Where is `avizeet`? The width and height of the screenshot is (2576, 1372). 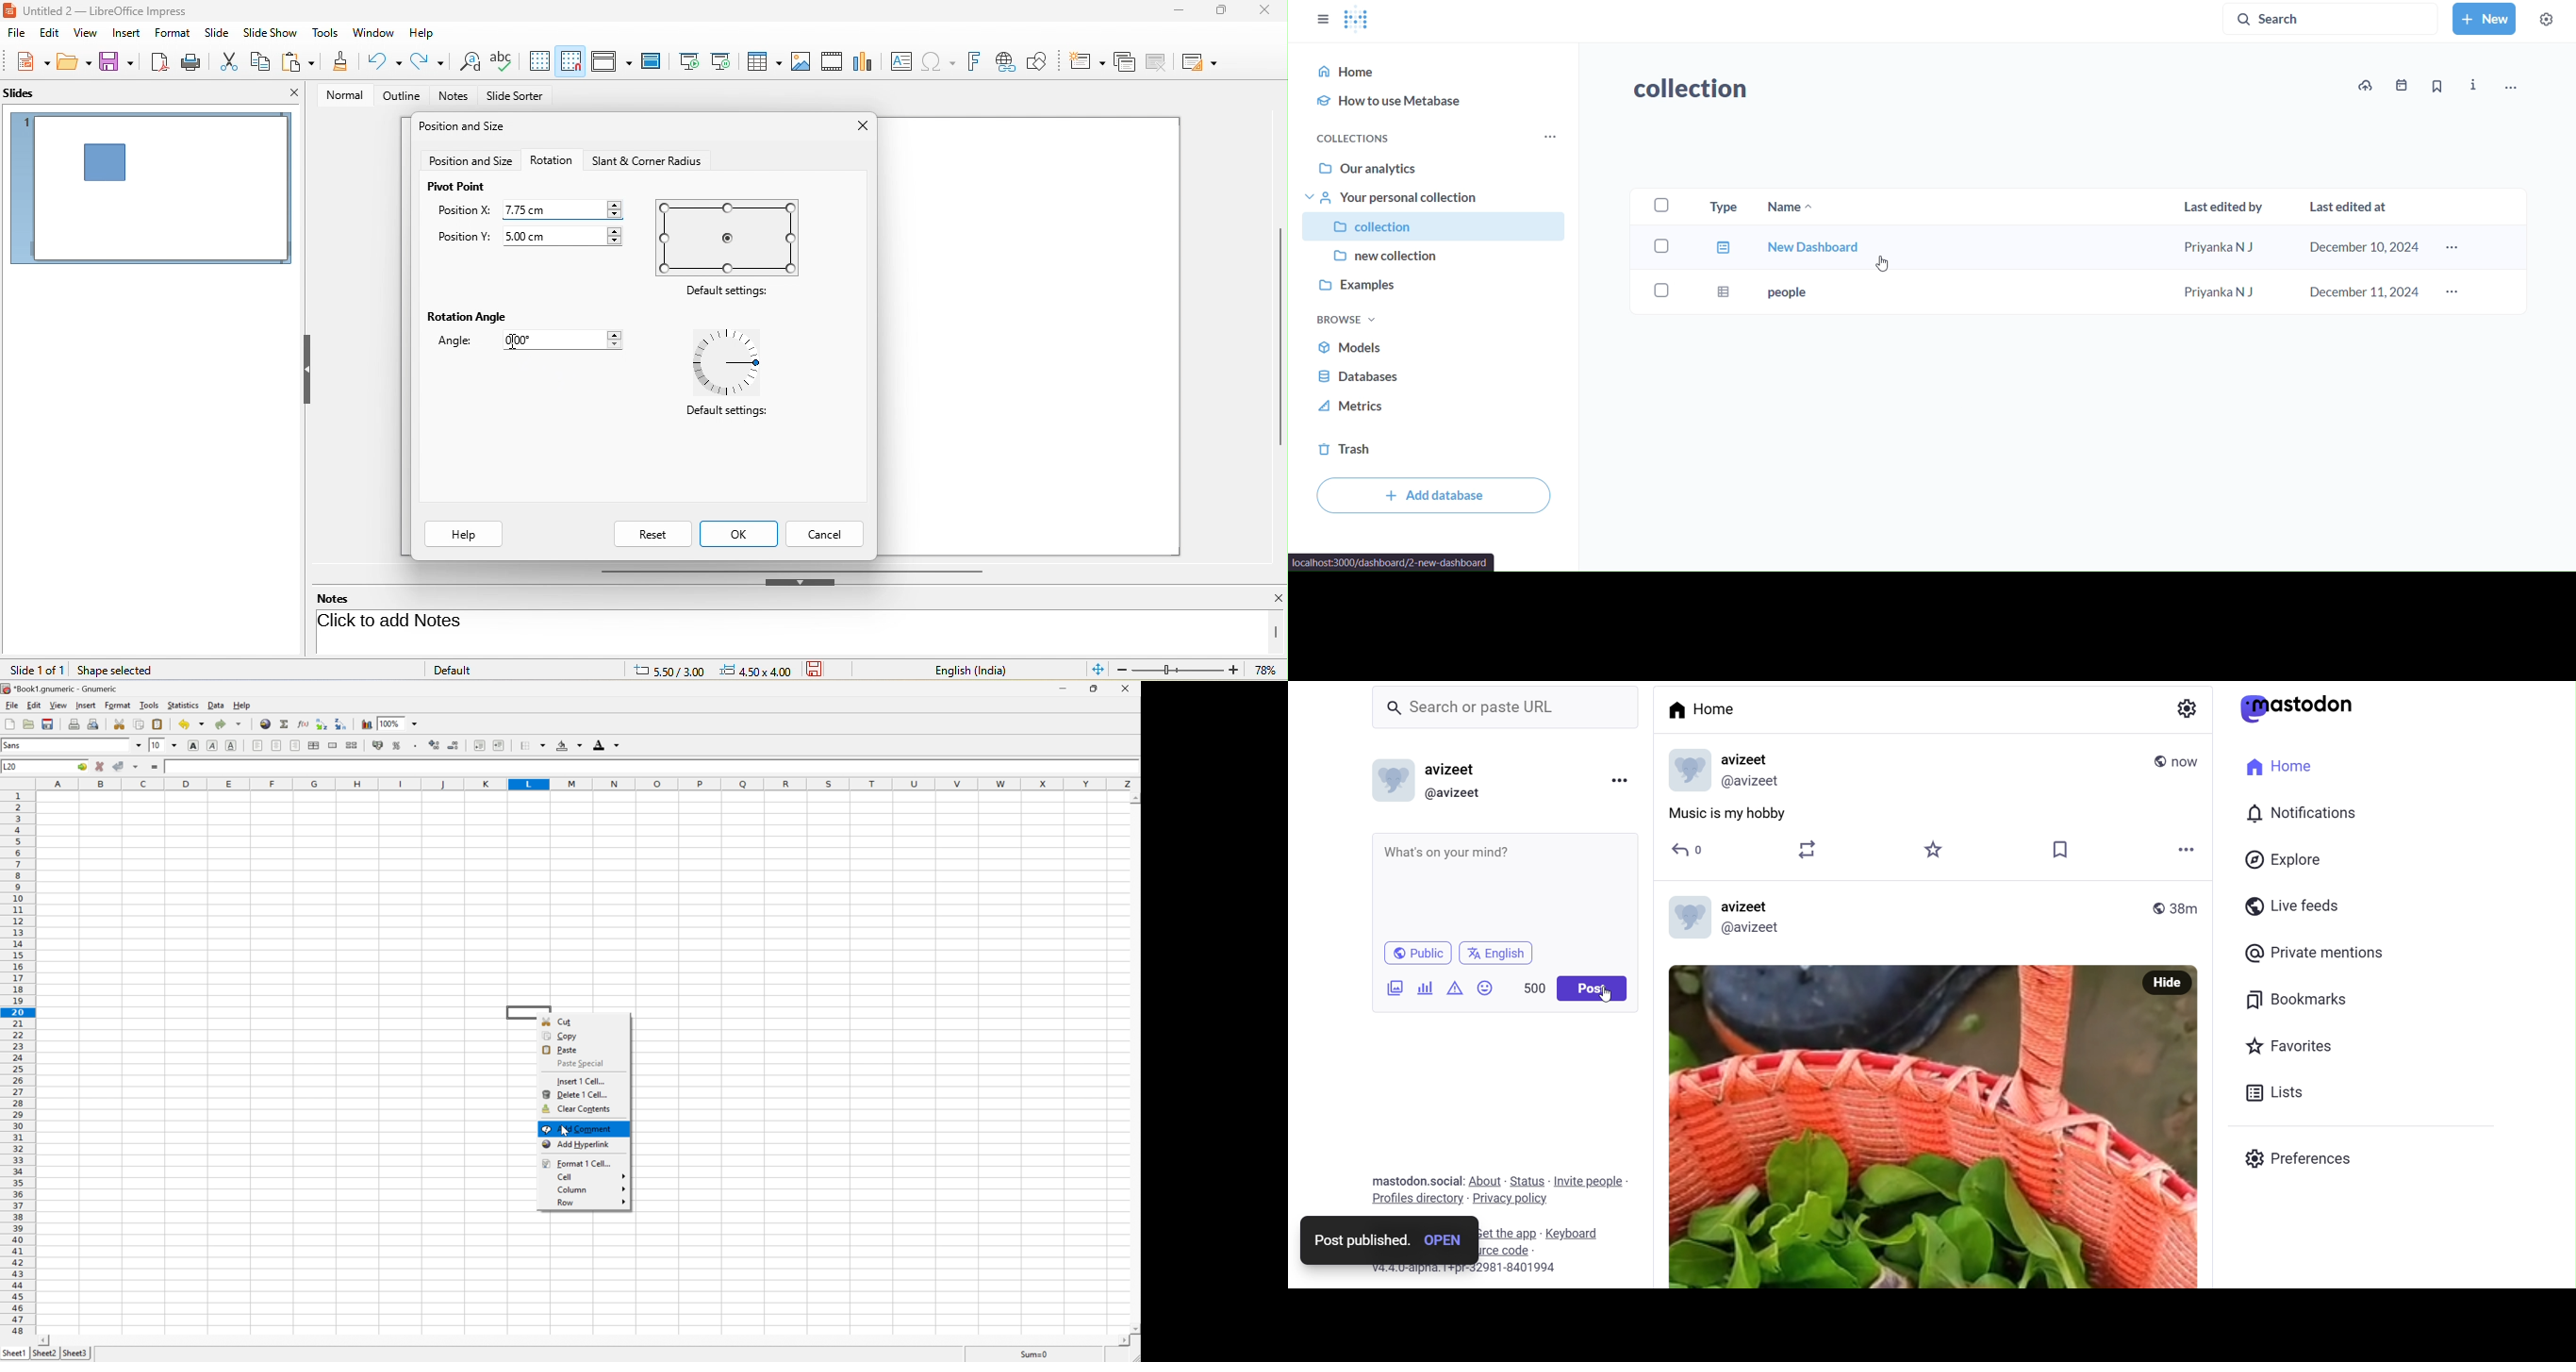 avizeet is located at coordinates (1453, 770).